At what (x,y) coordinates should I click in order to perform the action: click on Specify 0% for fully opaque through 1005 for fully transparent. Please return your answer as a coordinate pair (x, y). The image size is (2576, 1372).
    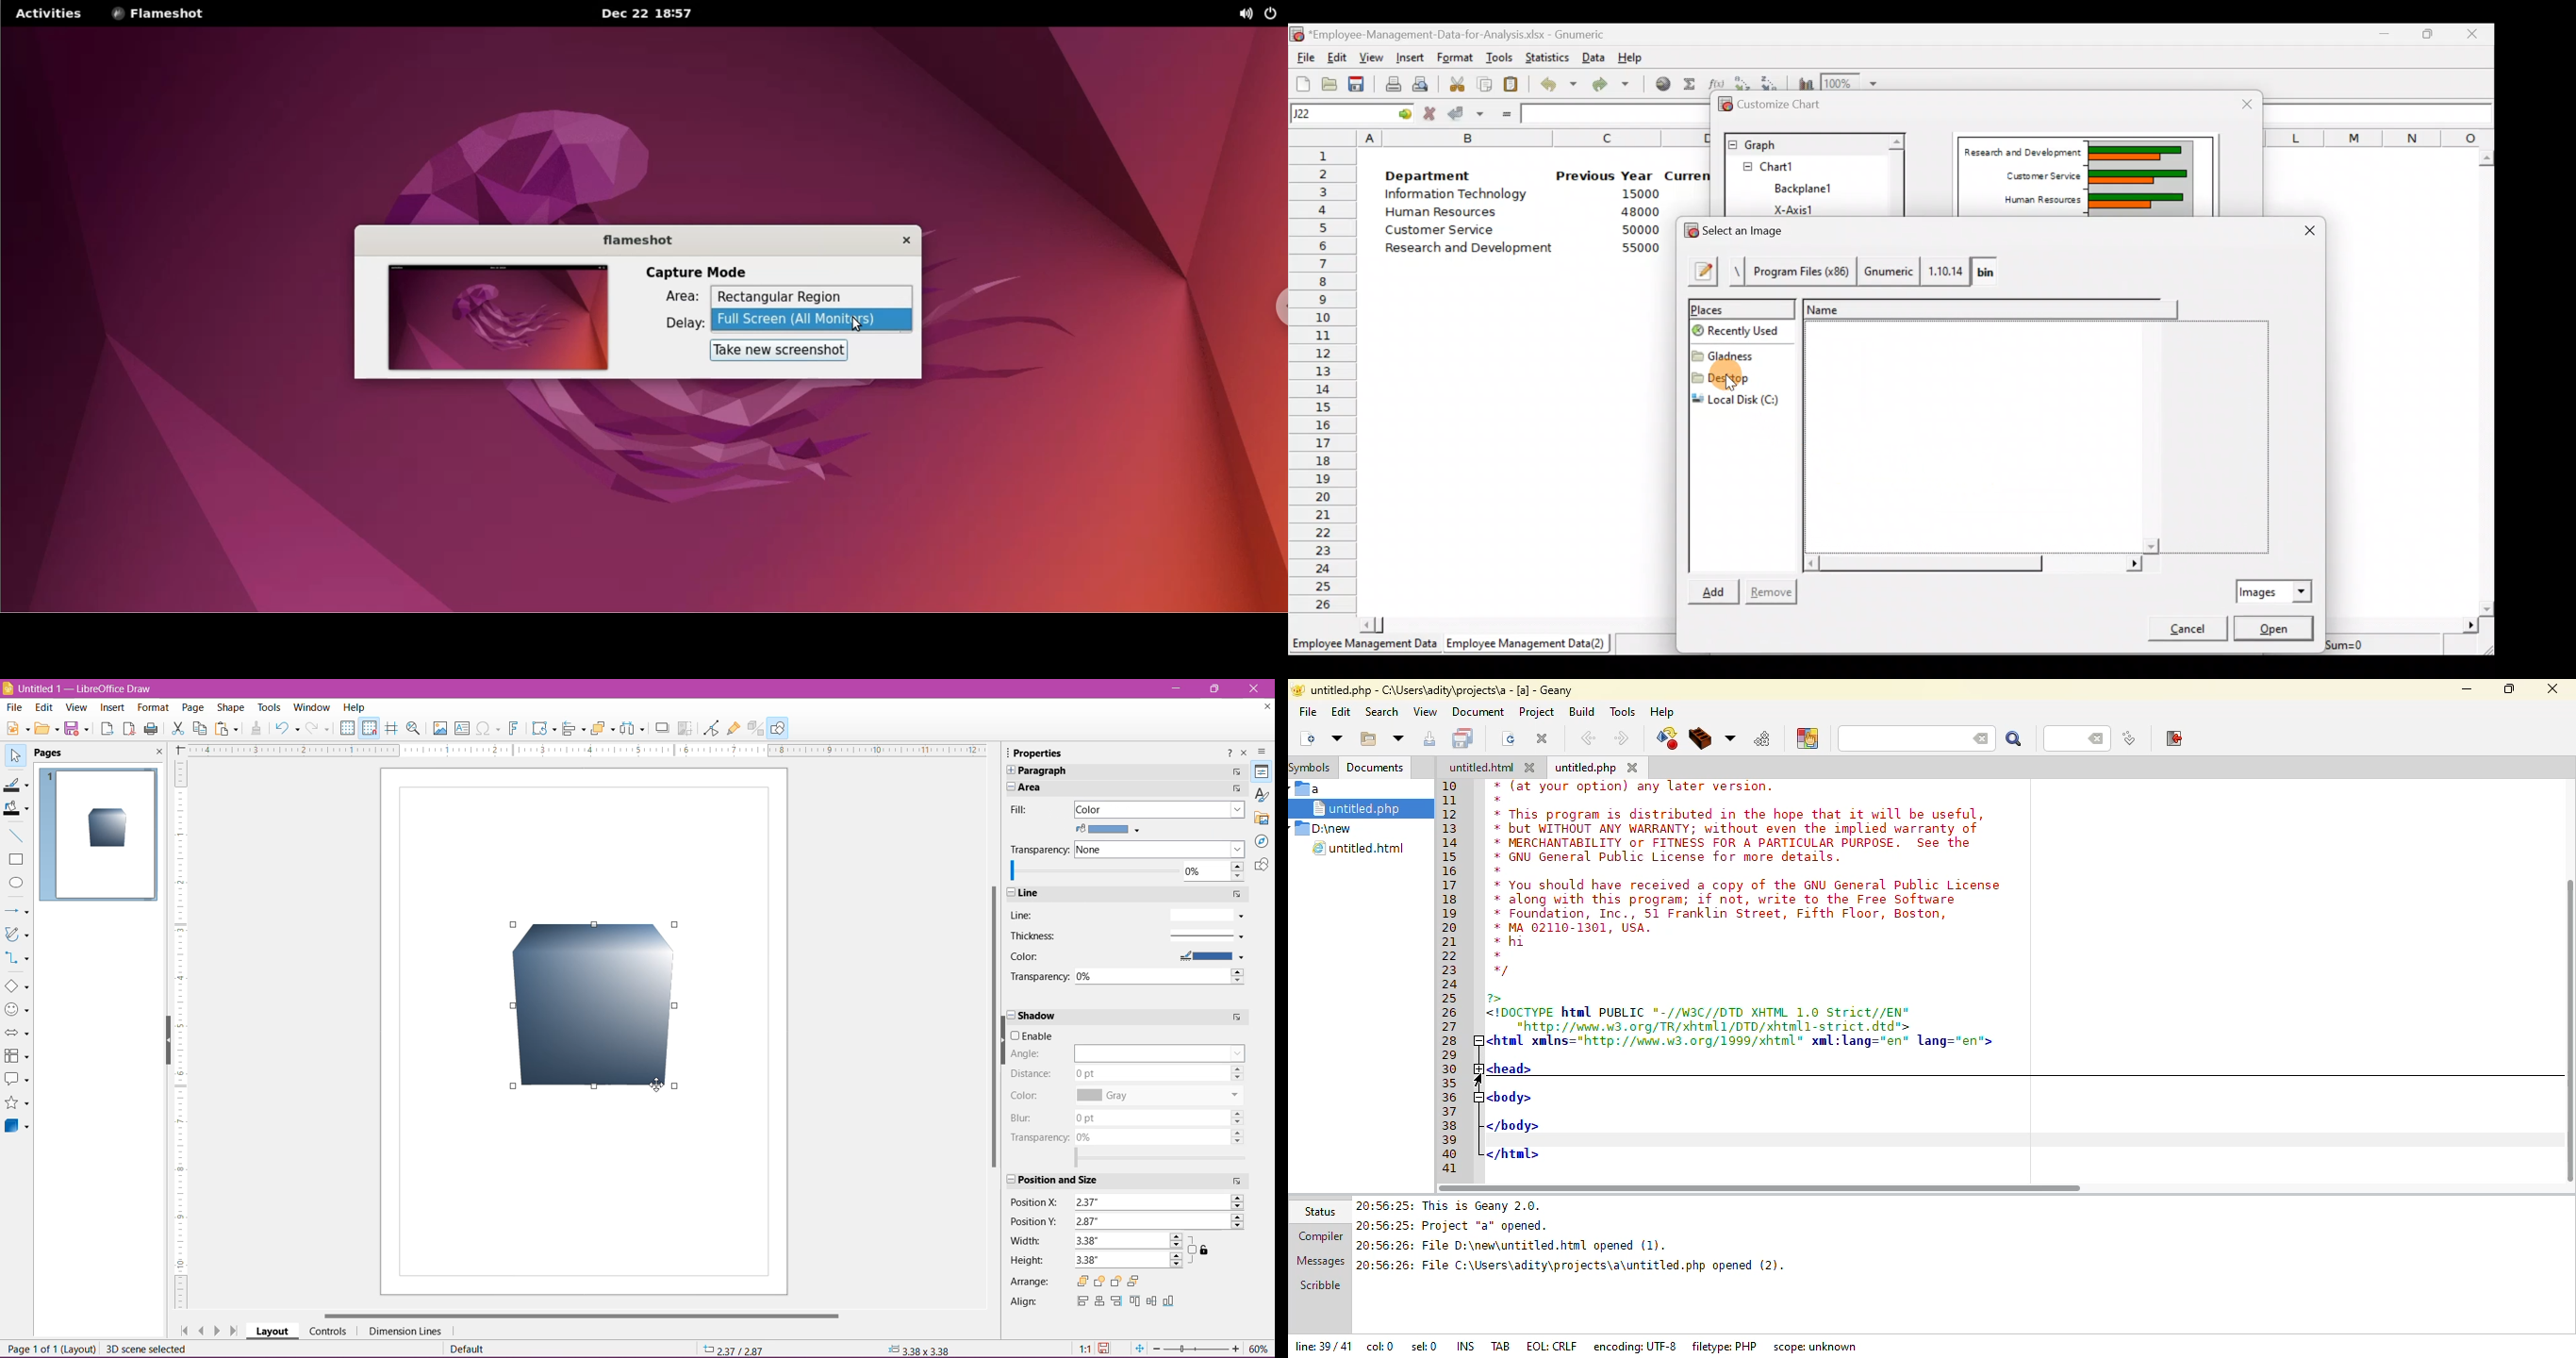
    Looking at the image, I should click on (1127, 871).